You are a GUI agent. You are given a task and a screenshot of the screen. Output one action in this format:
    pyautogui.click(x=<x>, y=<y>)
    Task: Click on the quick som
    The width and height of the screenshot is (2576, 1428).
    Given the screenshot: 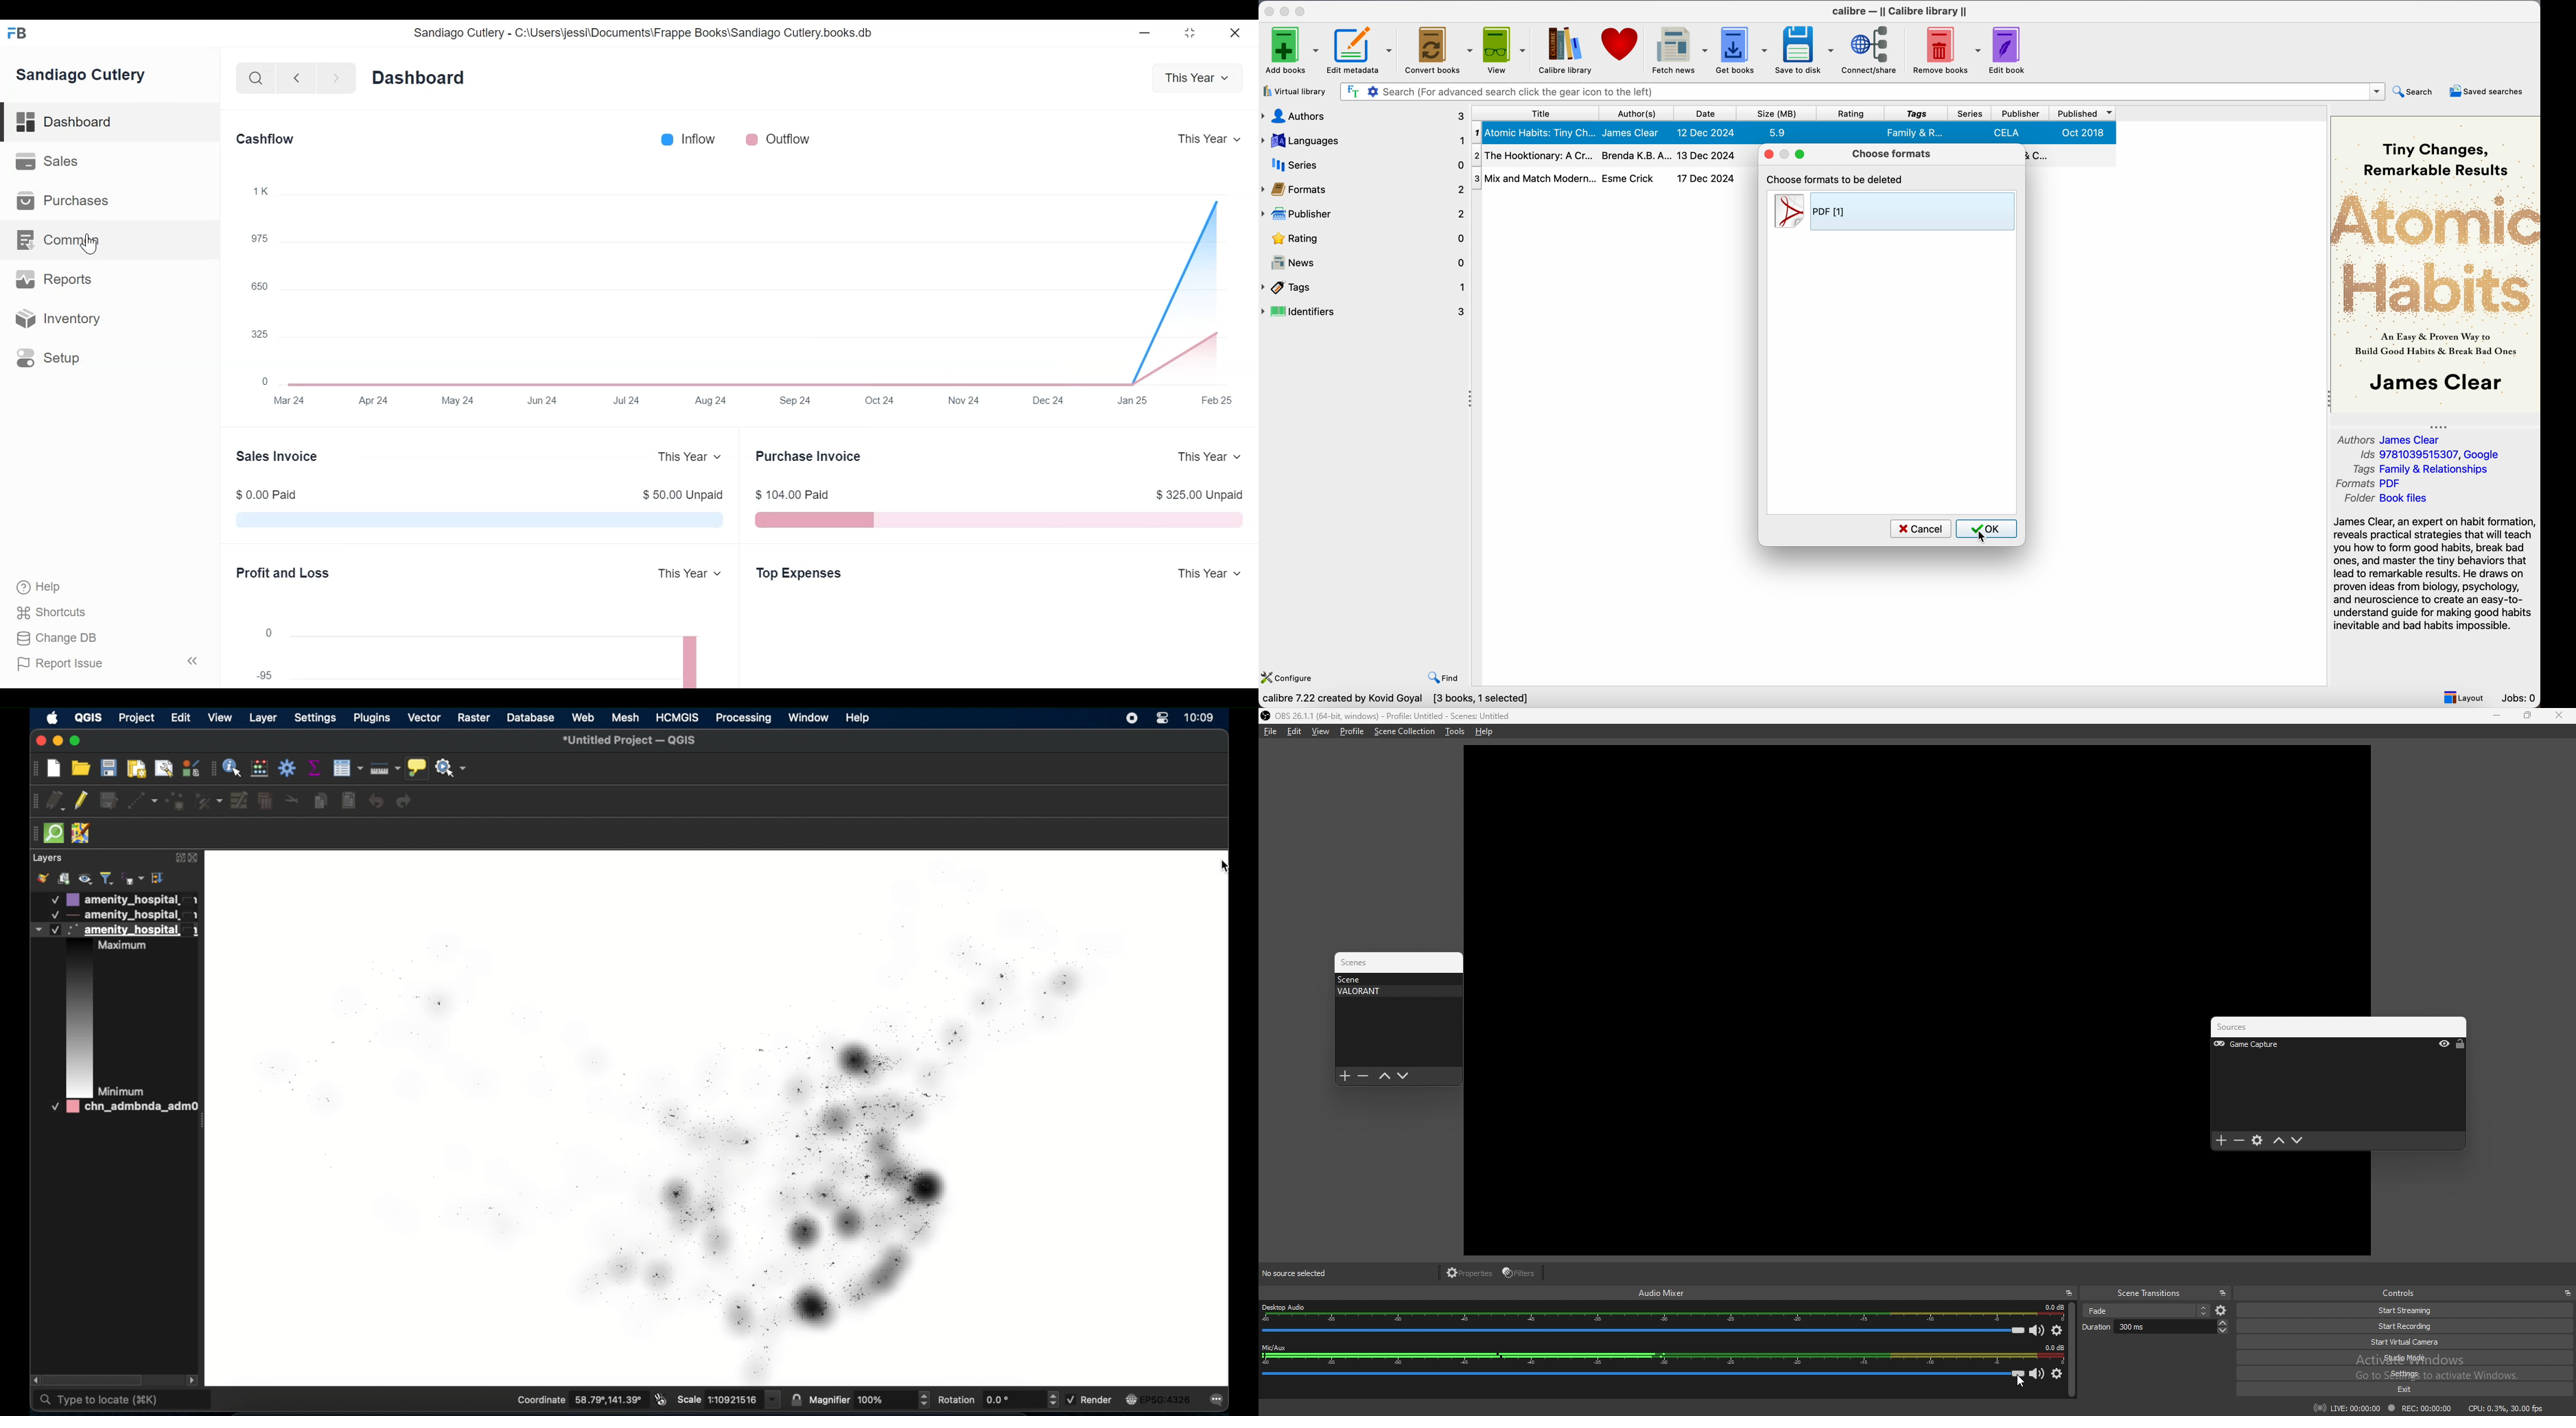 What is the action you would take?
    pyautogui.click(x=55, y=834)
    